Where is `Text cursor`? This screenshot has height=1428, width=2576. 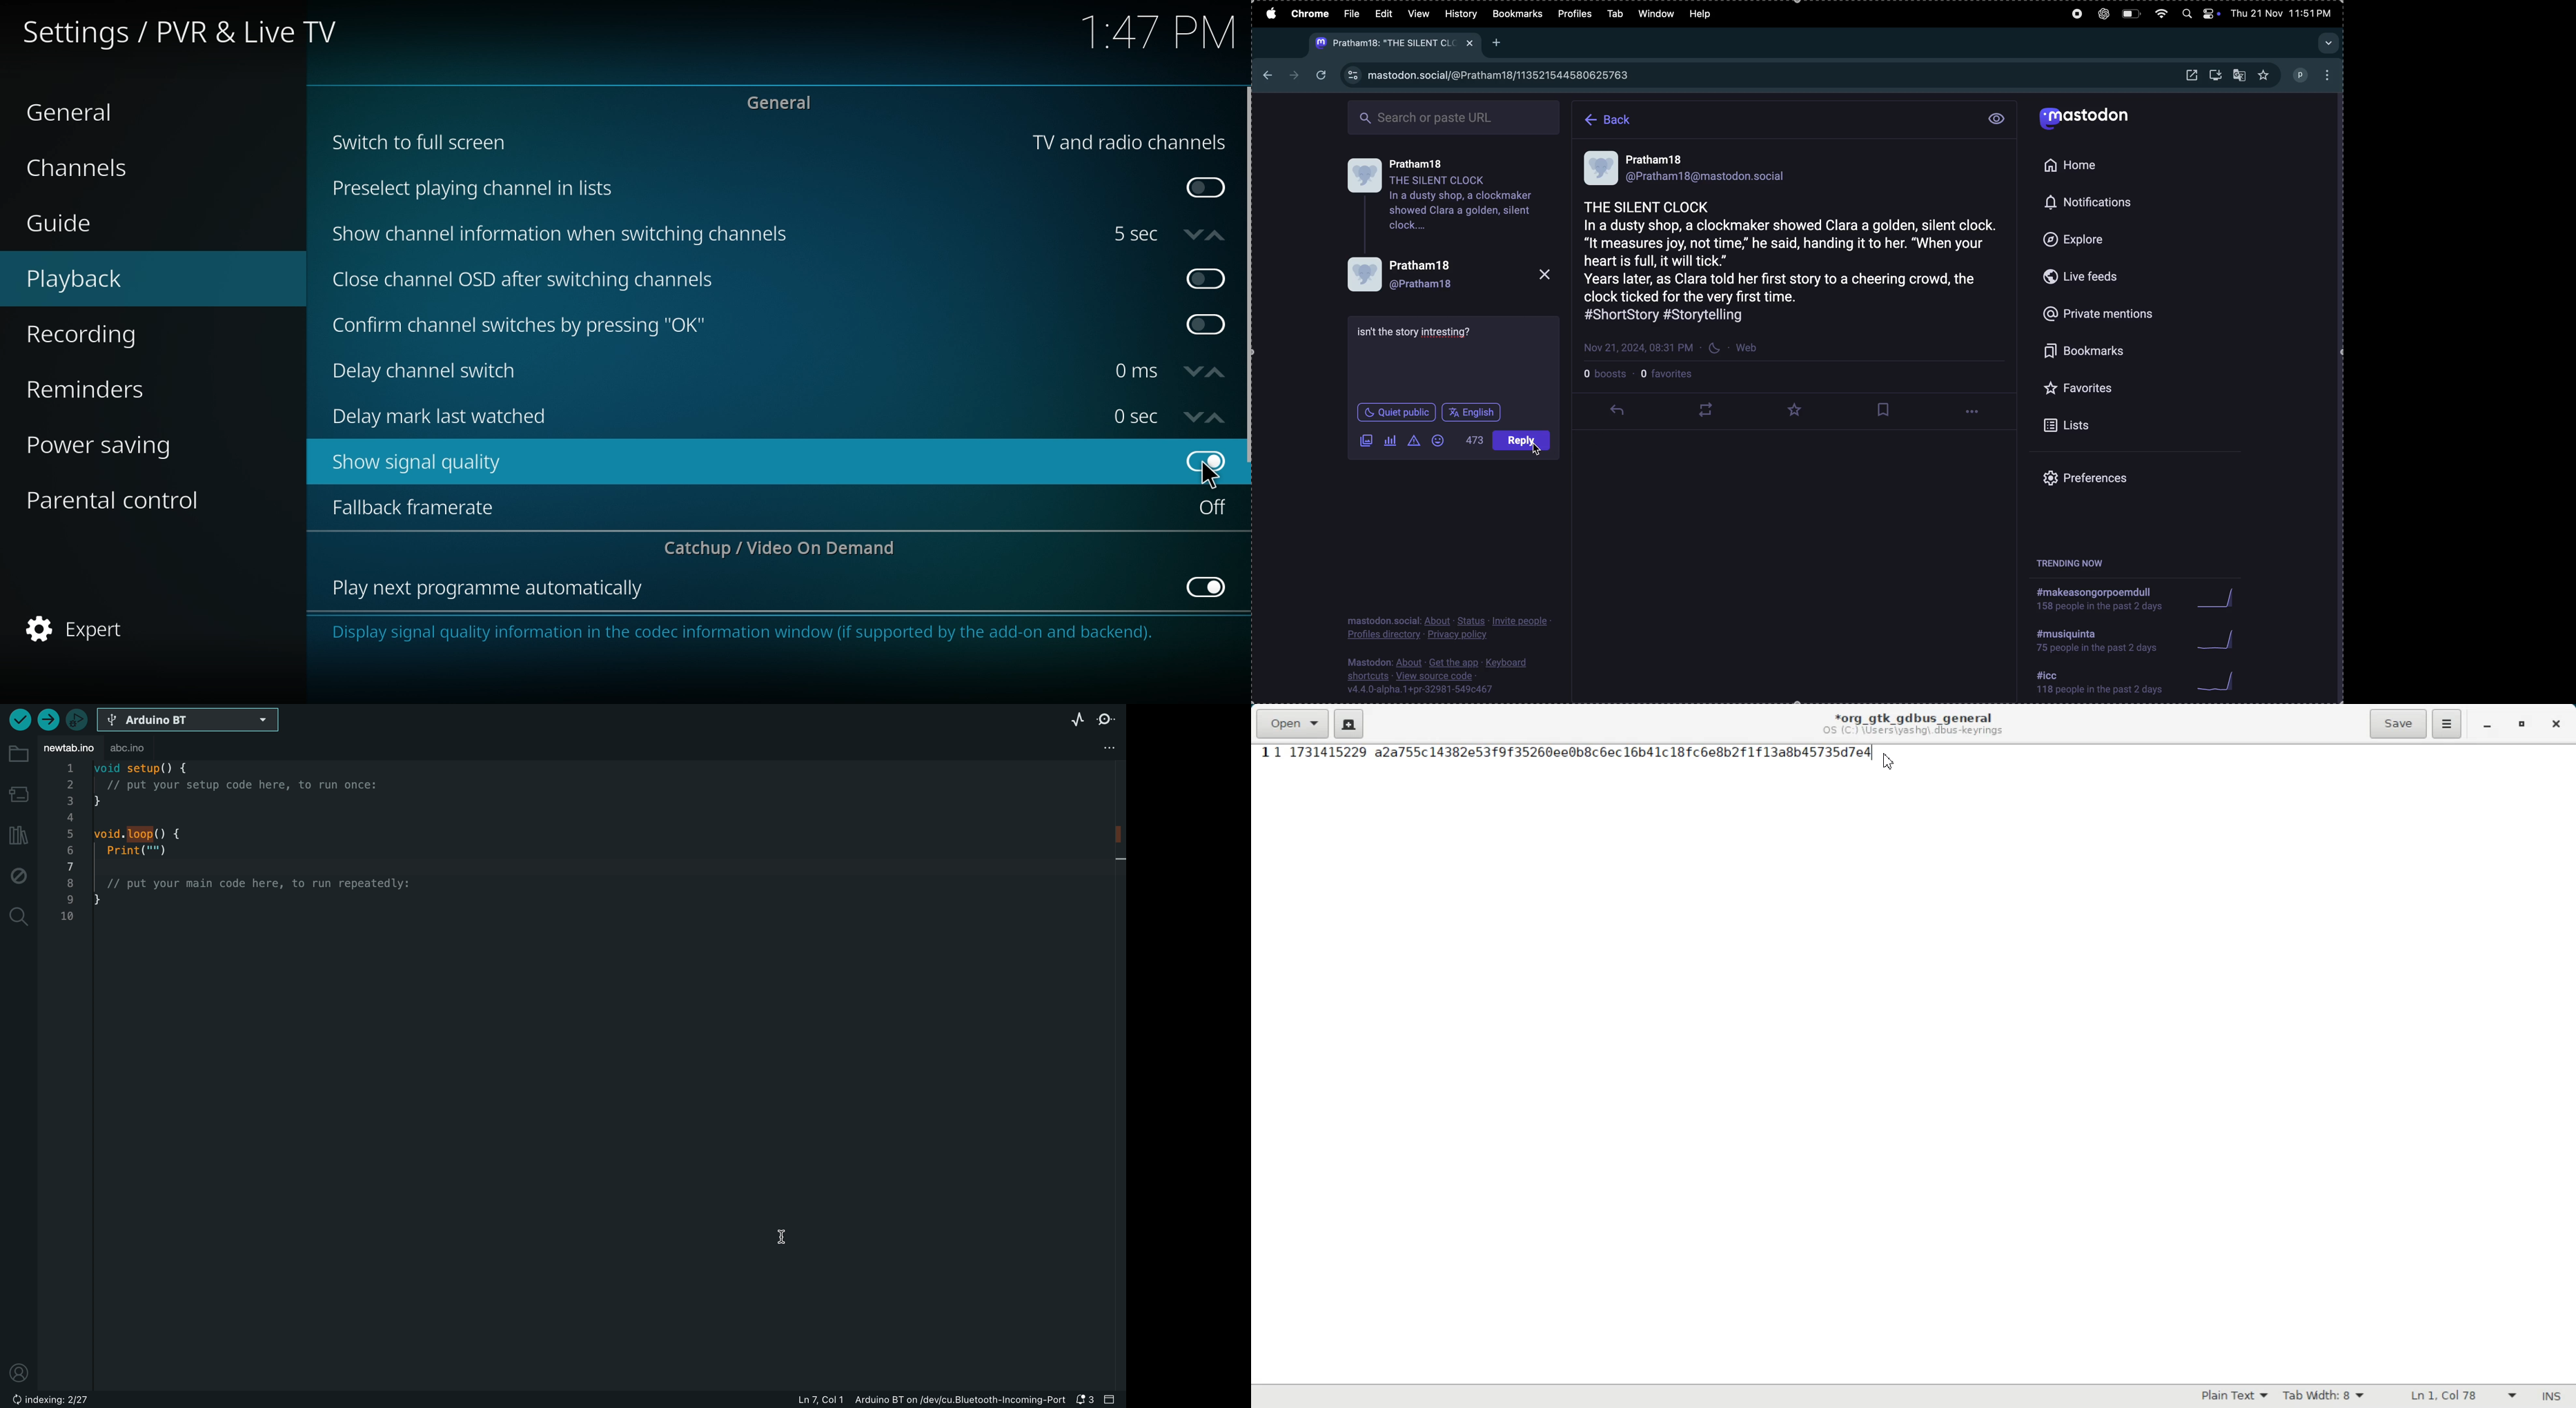 Text cursor is located at coordinates (1889, 761).